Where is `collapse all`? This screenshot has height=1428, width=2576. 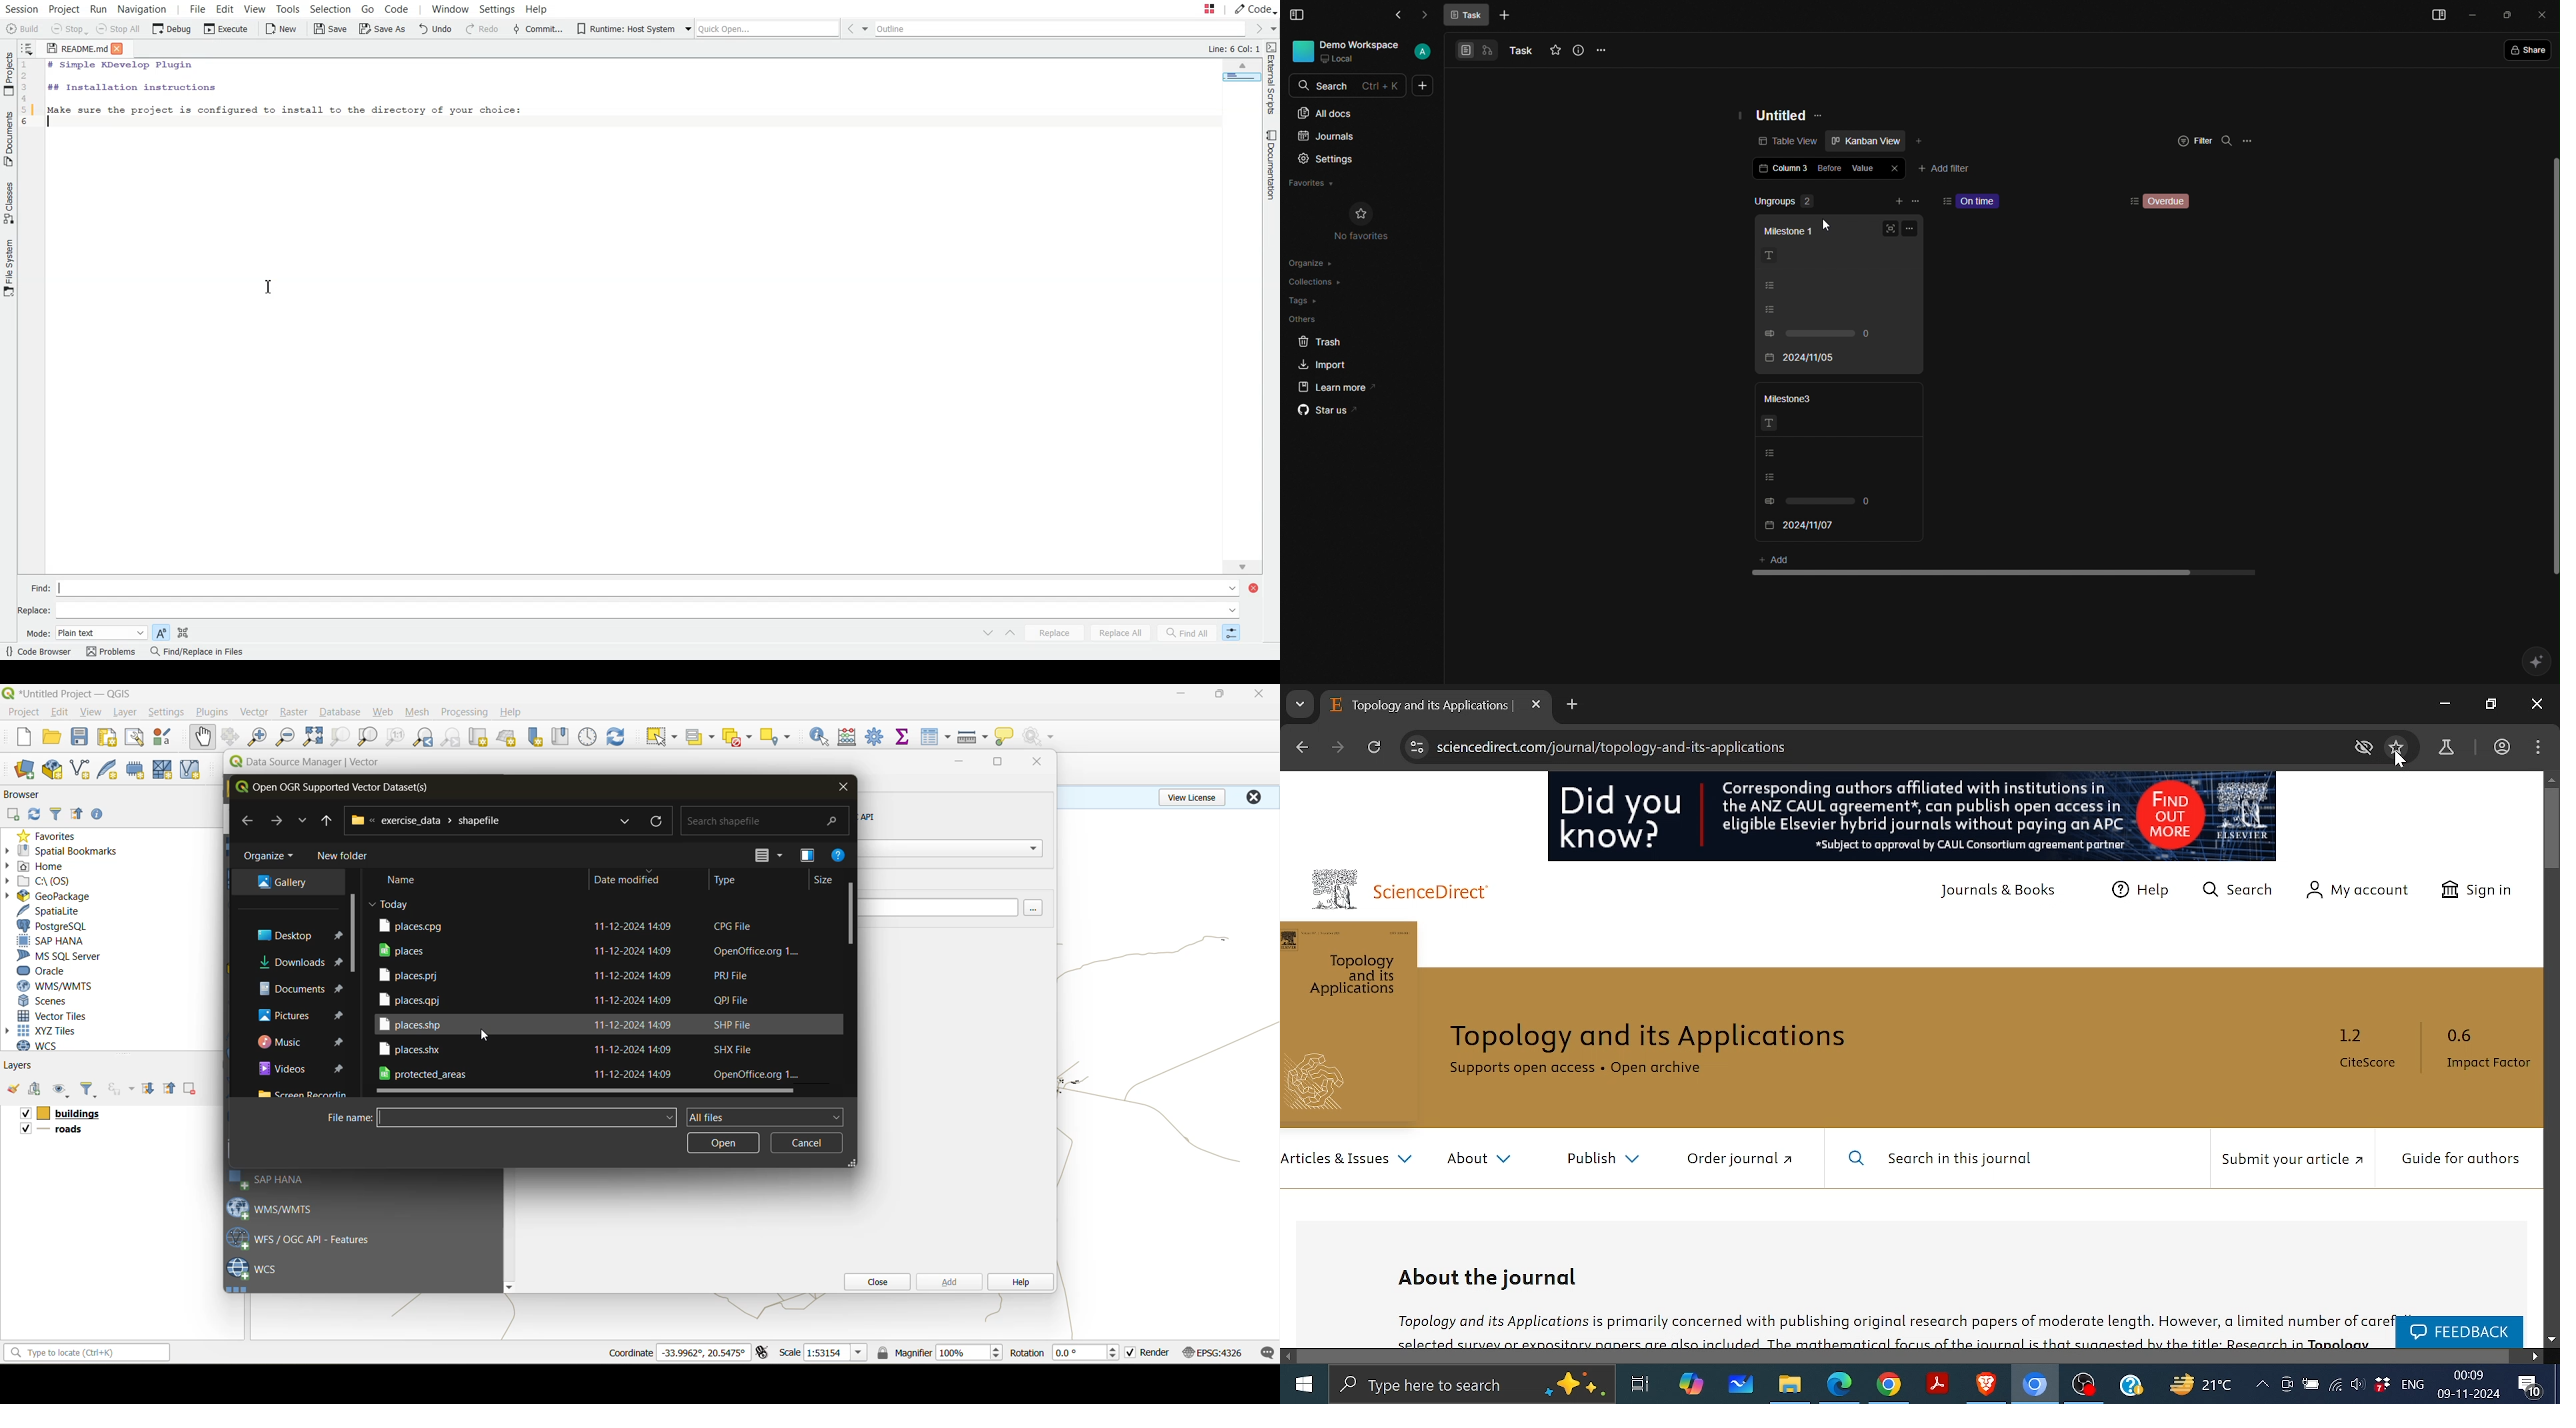 collapse all is located at coordinates (77, 817).